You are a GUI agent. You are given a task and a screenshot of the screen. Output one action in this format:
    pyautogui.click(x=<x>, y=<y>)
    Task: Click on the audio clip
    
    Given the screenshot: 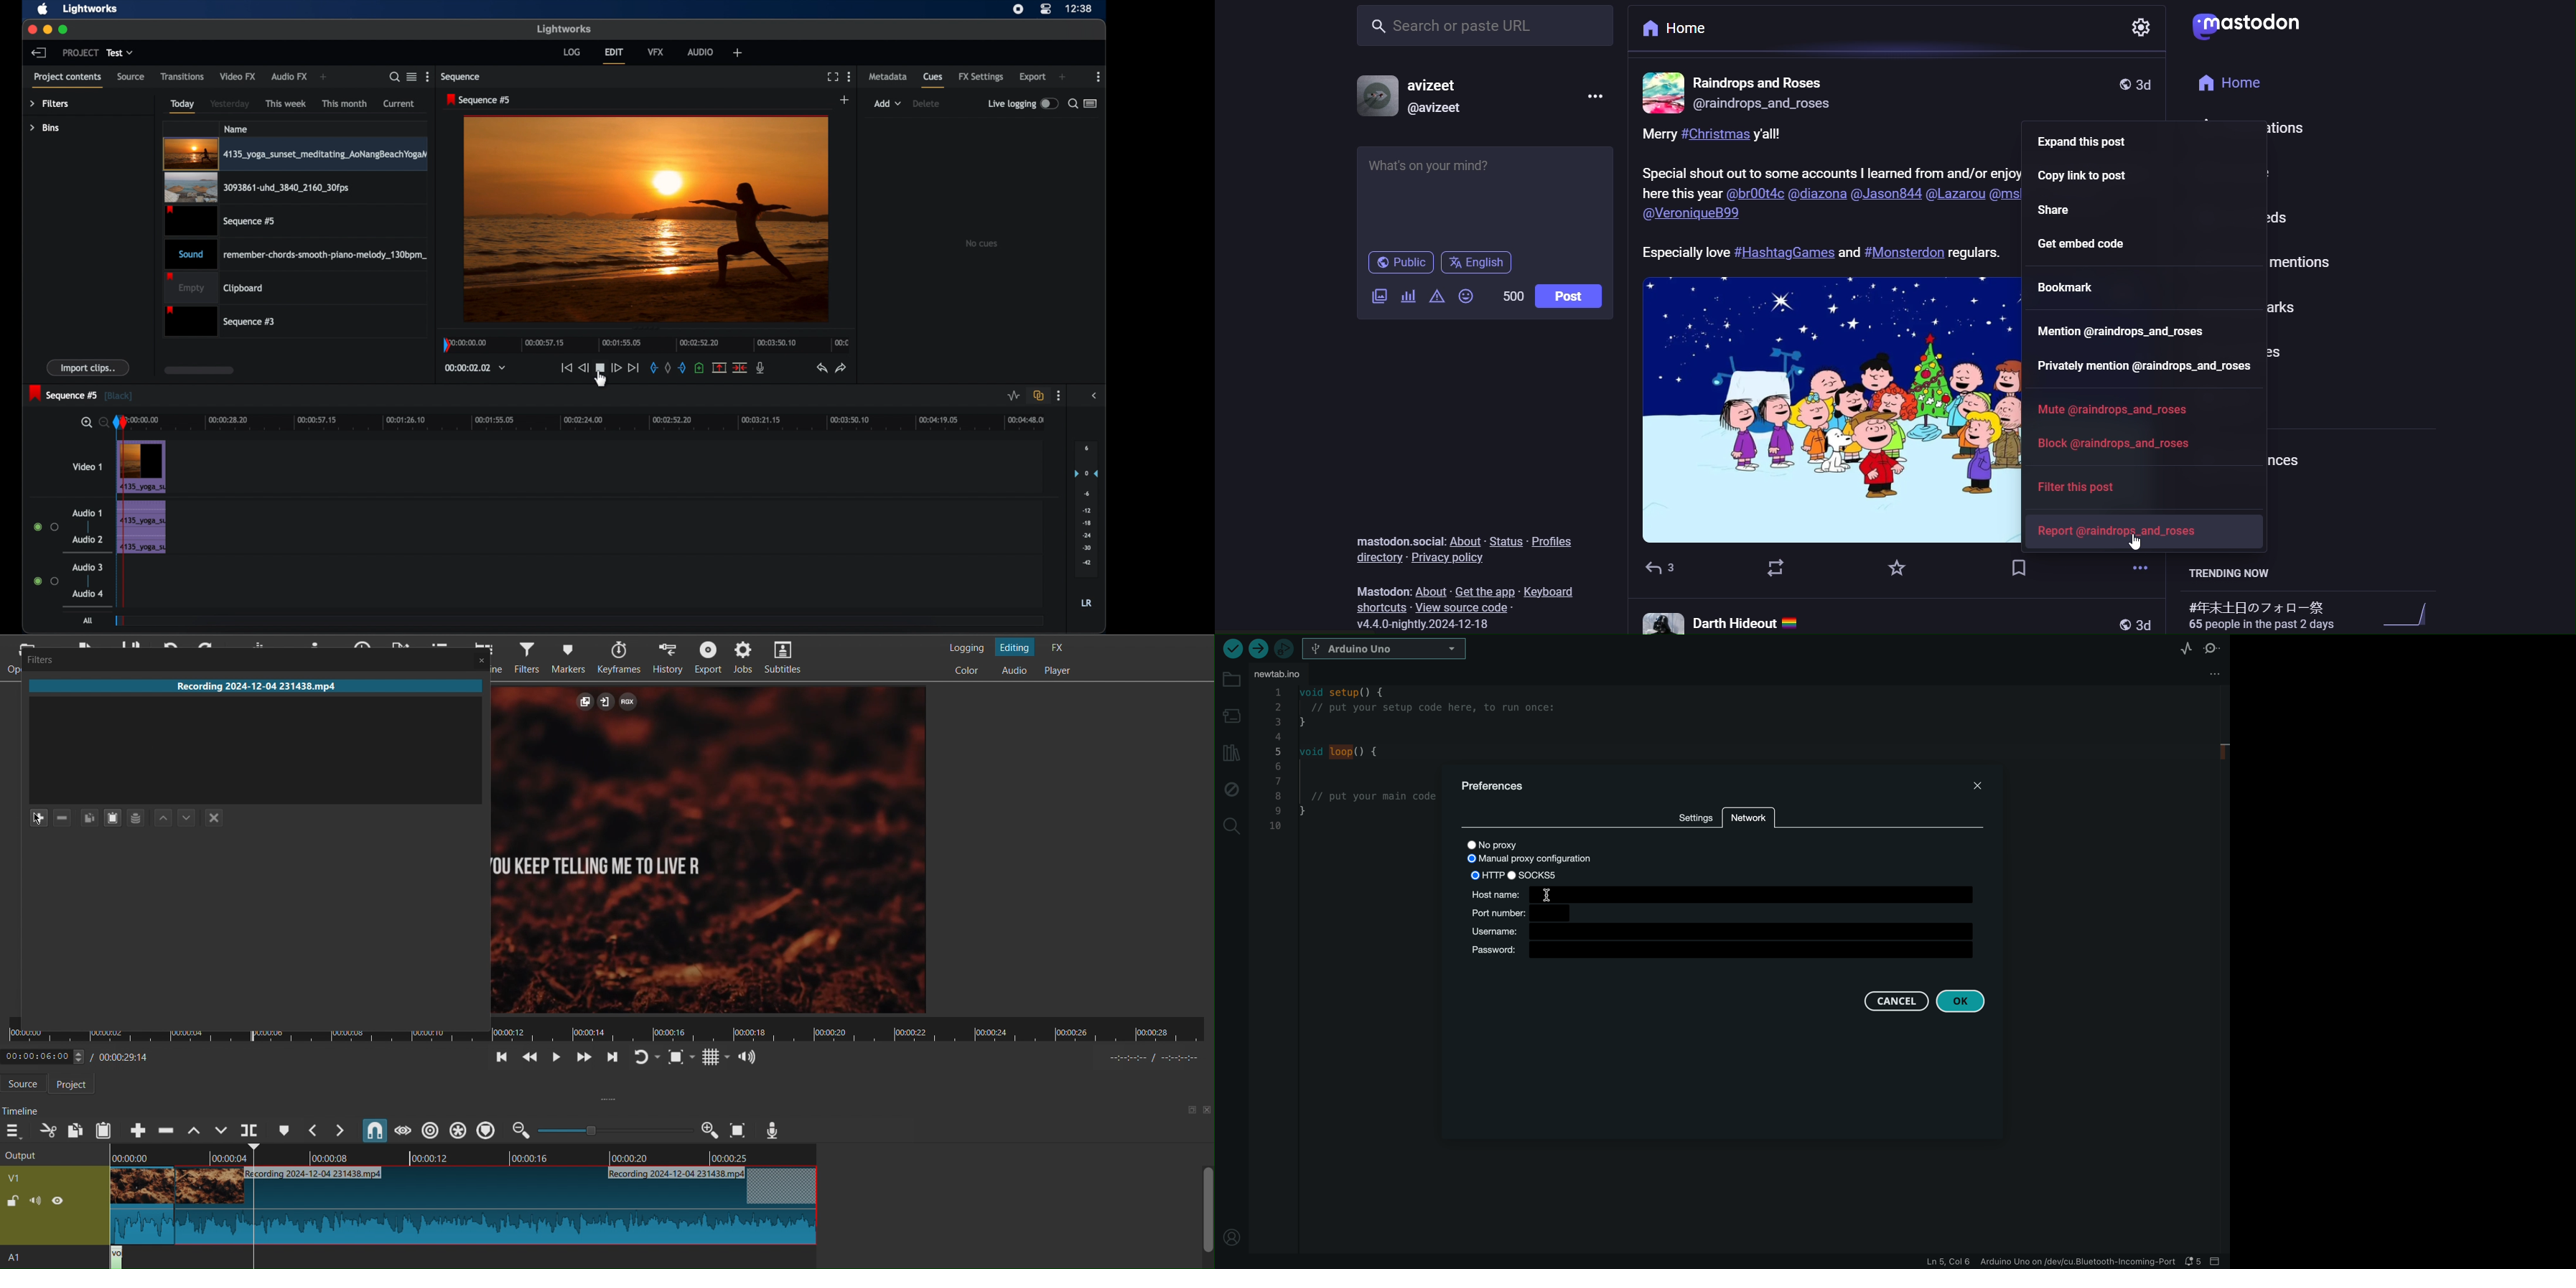 What is the action you would take?
    pyautogui.click(x=296, y=254)
    